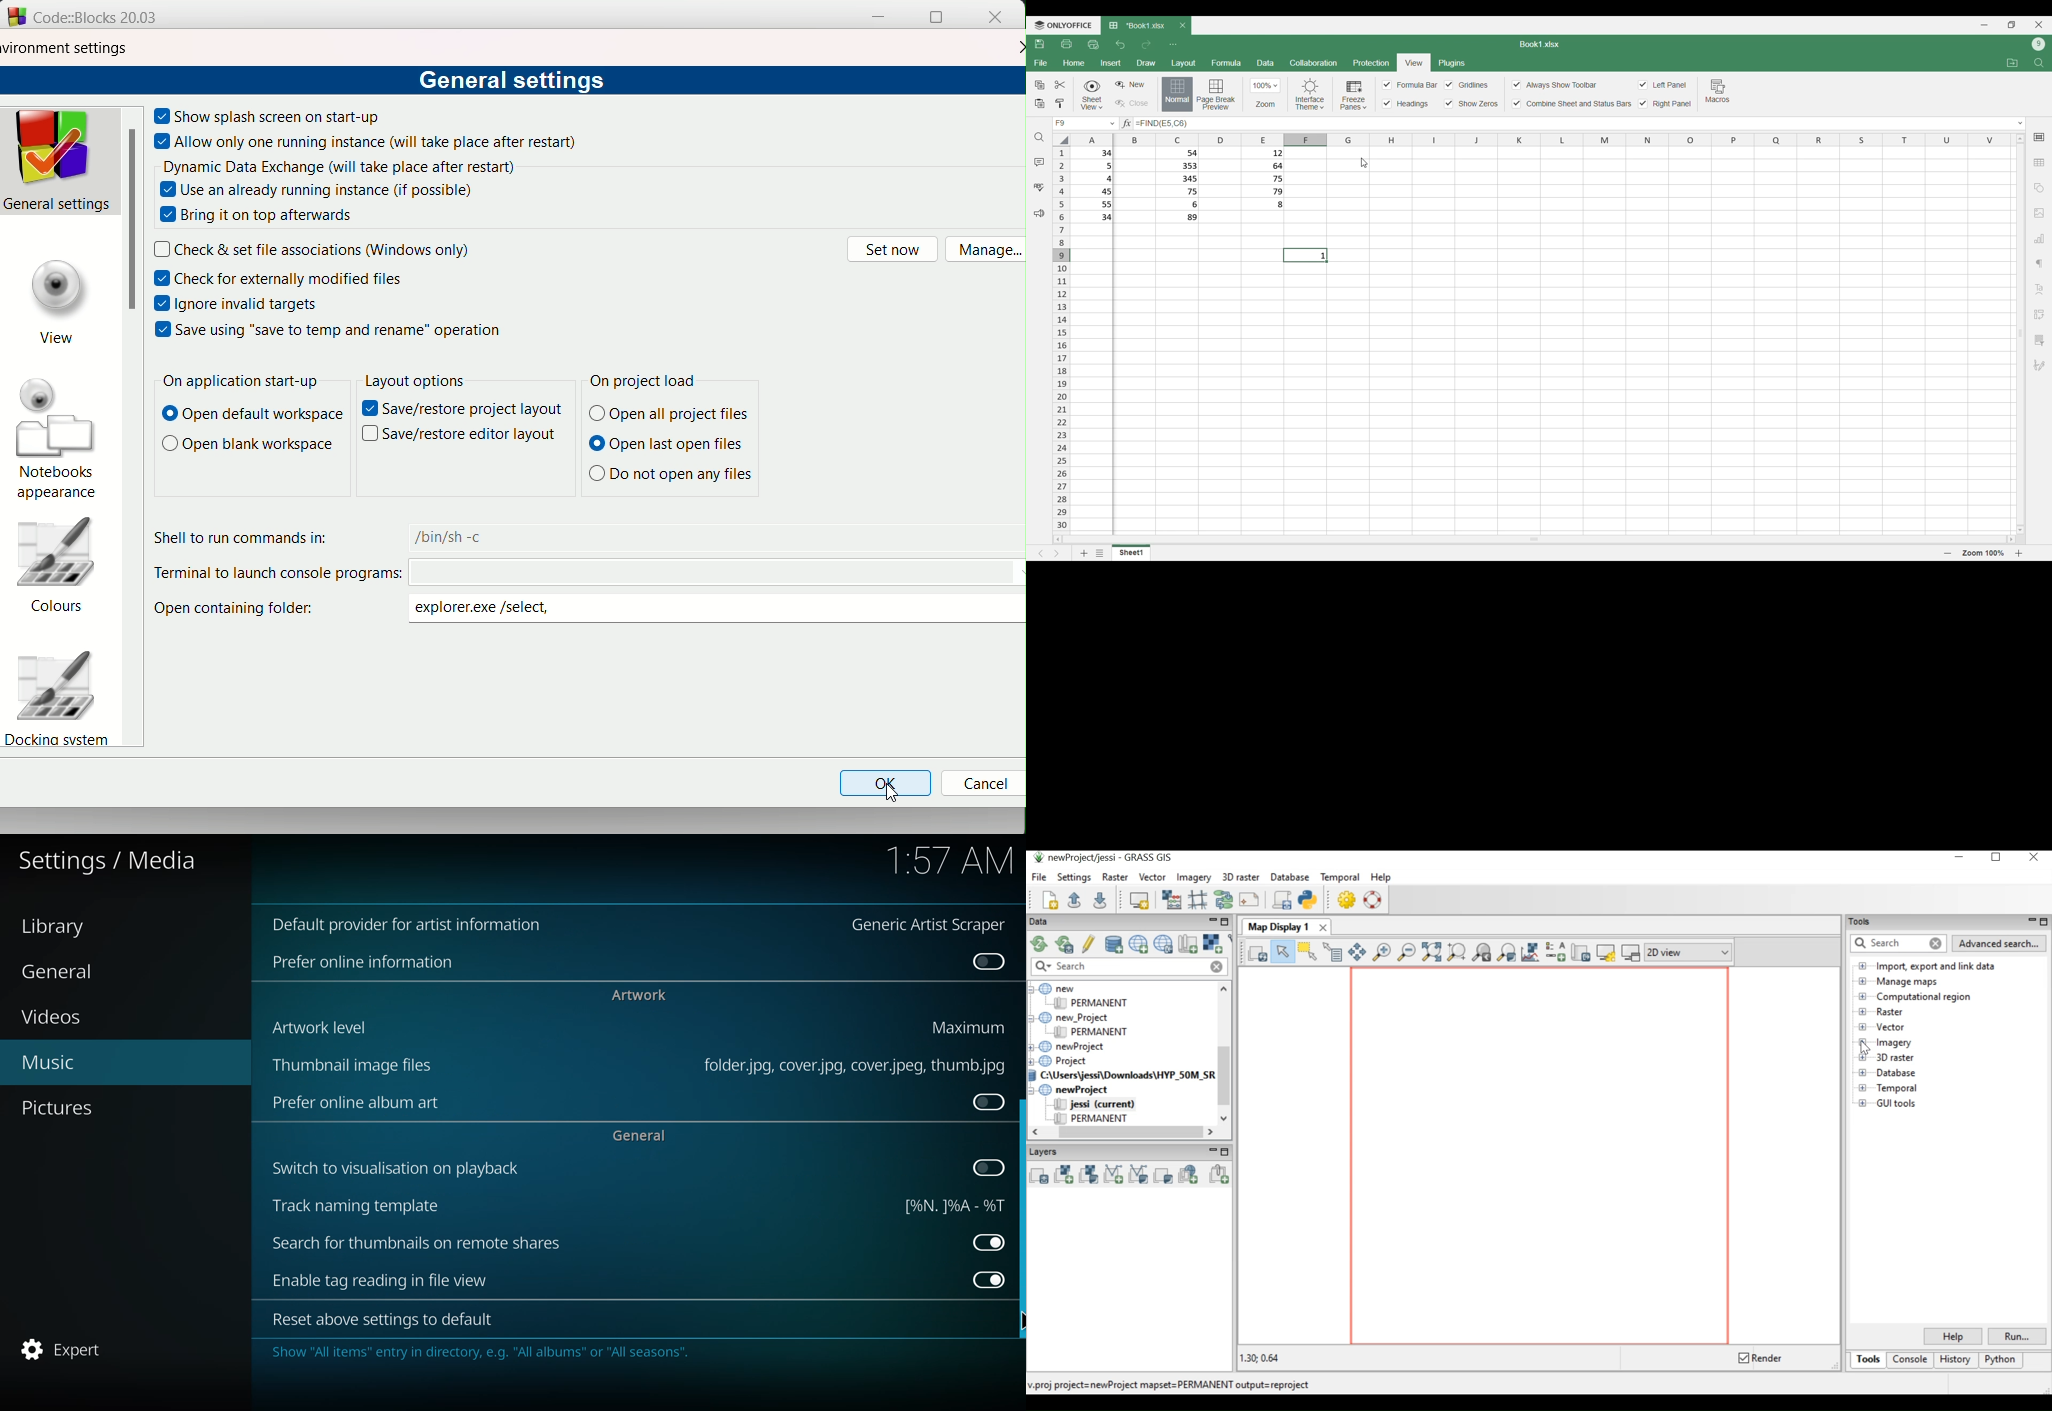 This screenshot has height=1428, width=2072. I want to click on Click to select all cells, so click(1061, 140).